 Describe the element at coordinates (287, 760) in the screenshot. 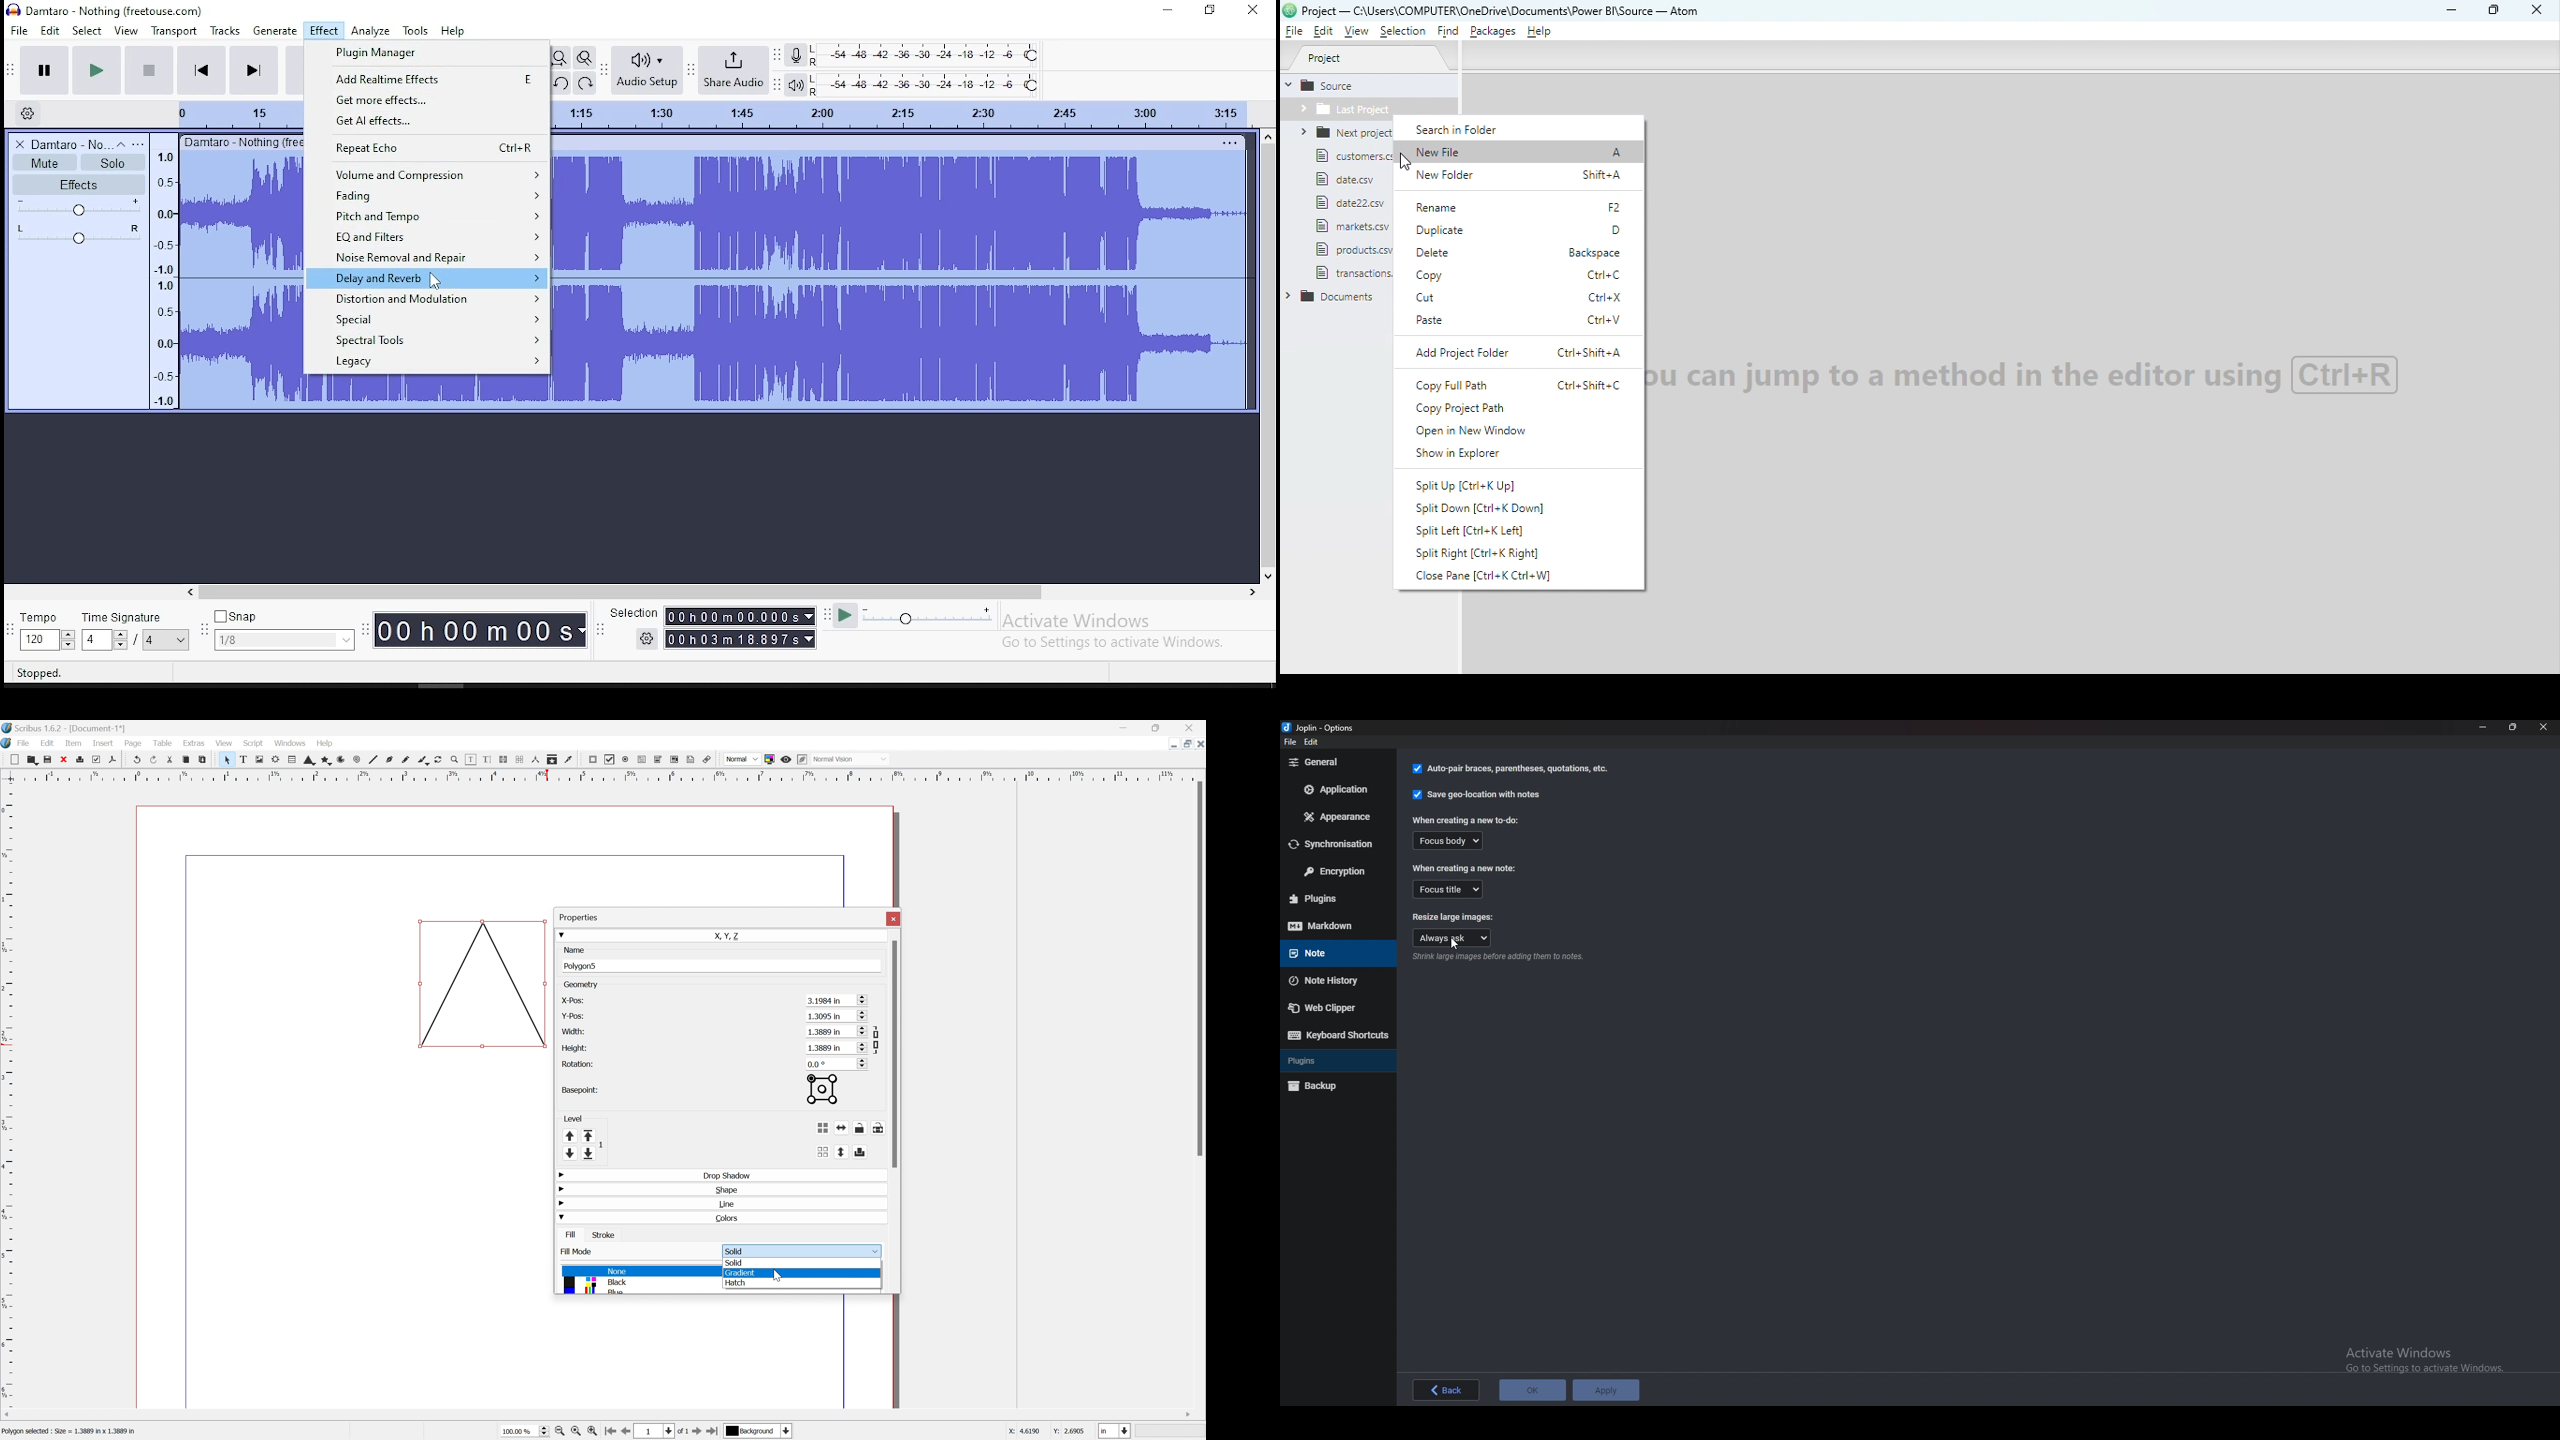

I see `Table` at that location.